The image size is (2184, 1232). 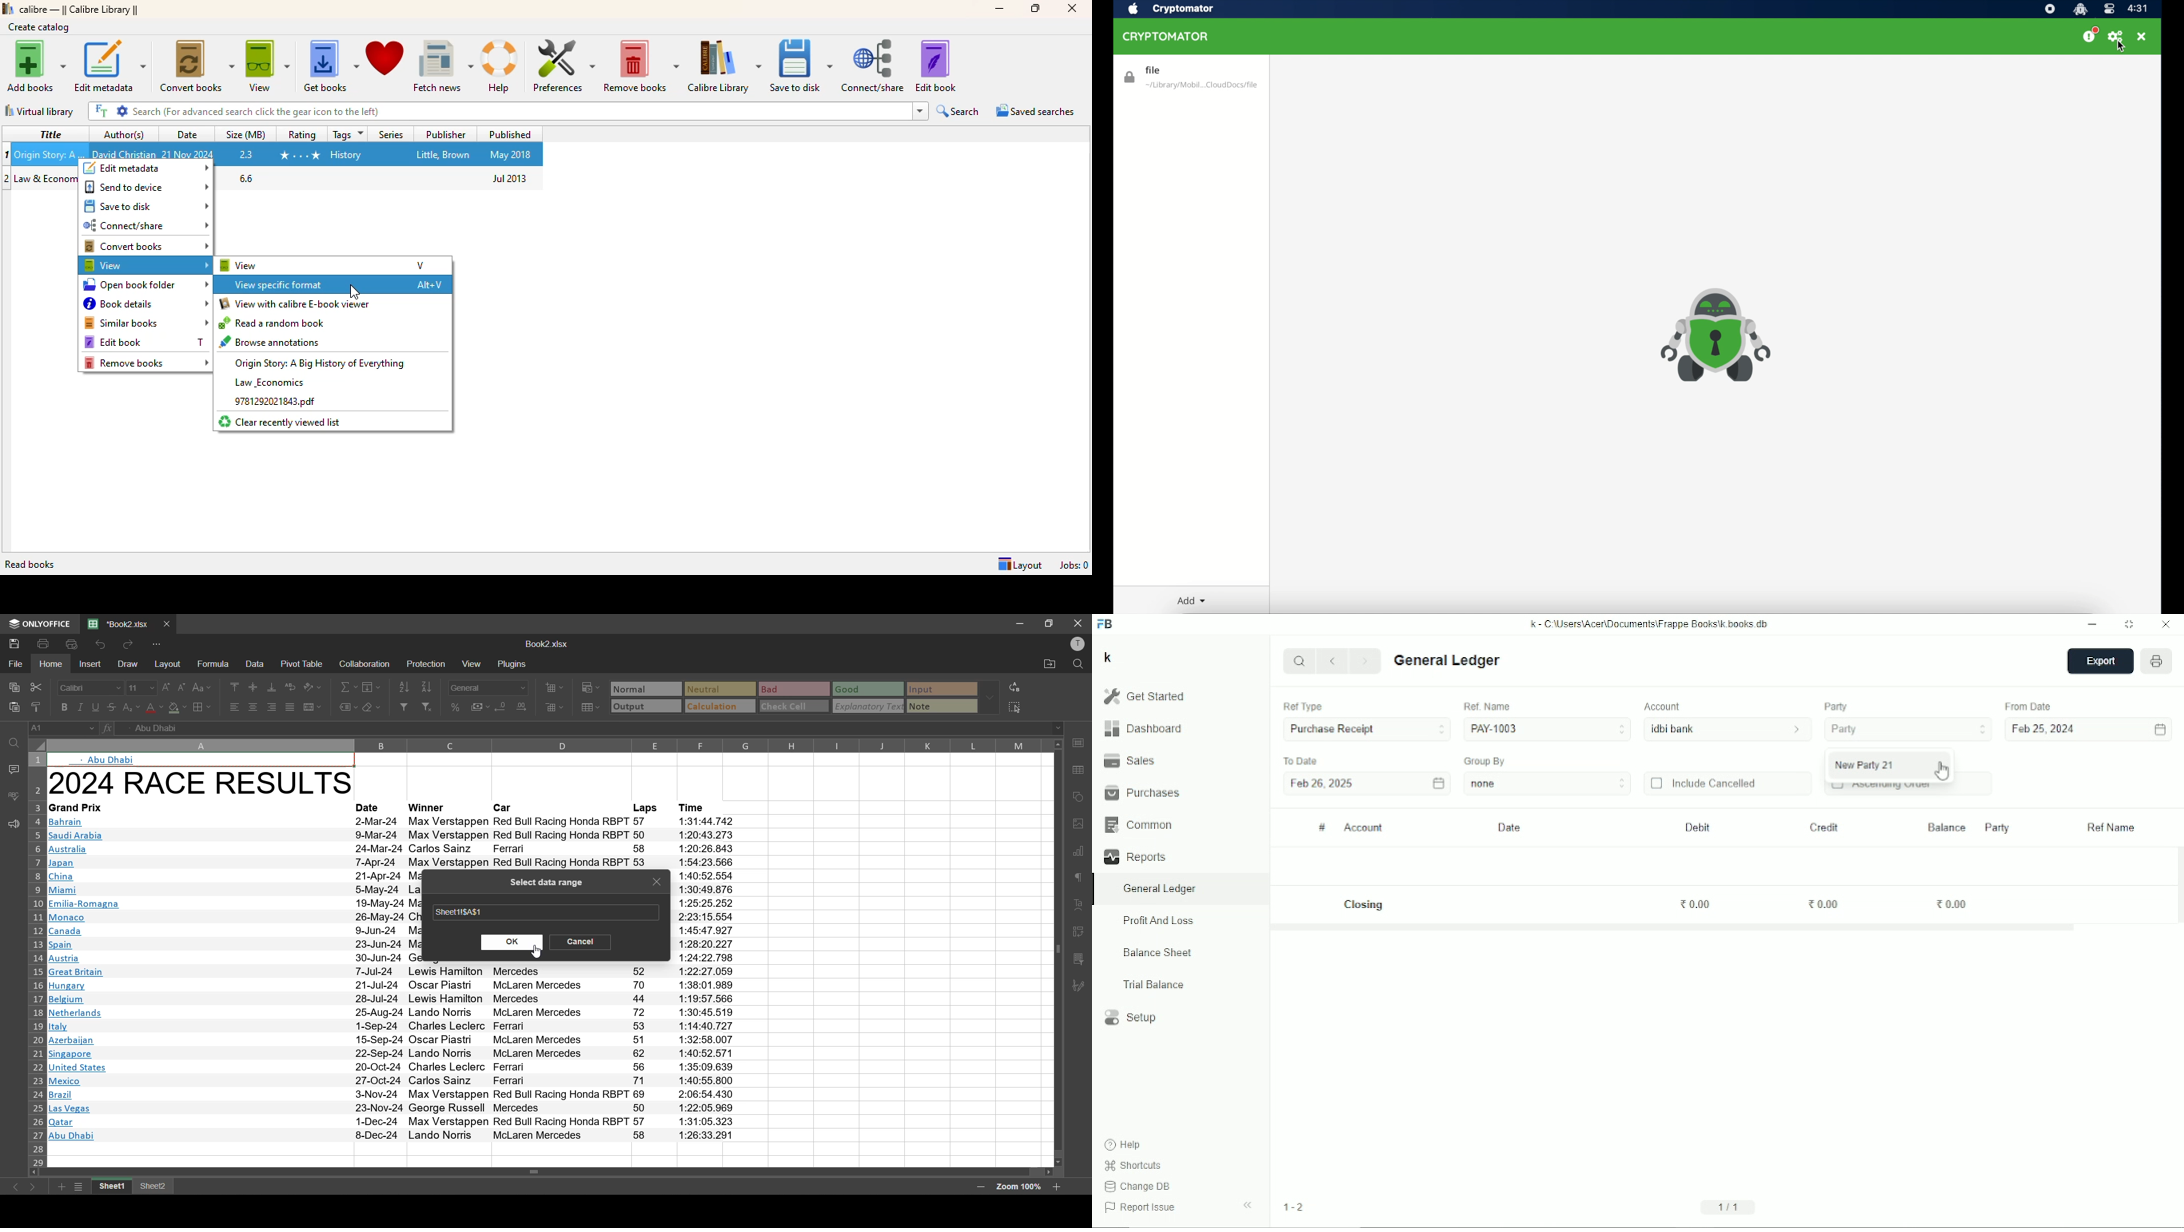 I want to click on Export, so click(x=2100, y=662).